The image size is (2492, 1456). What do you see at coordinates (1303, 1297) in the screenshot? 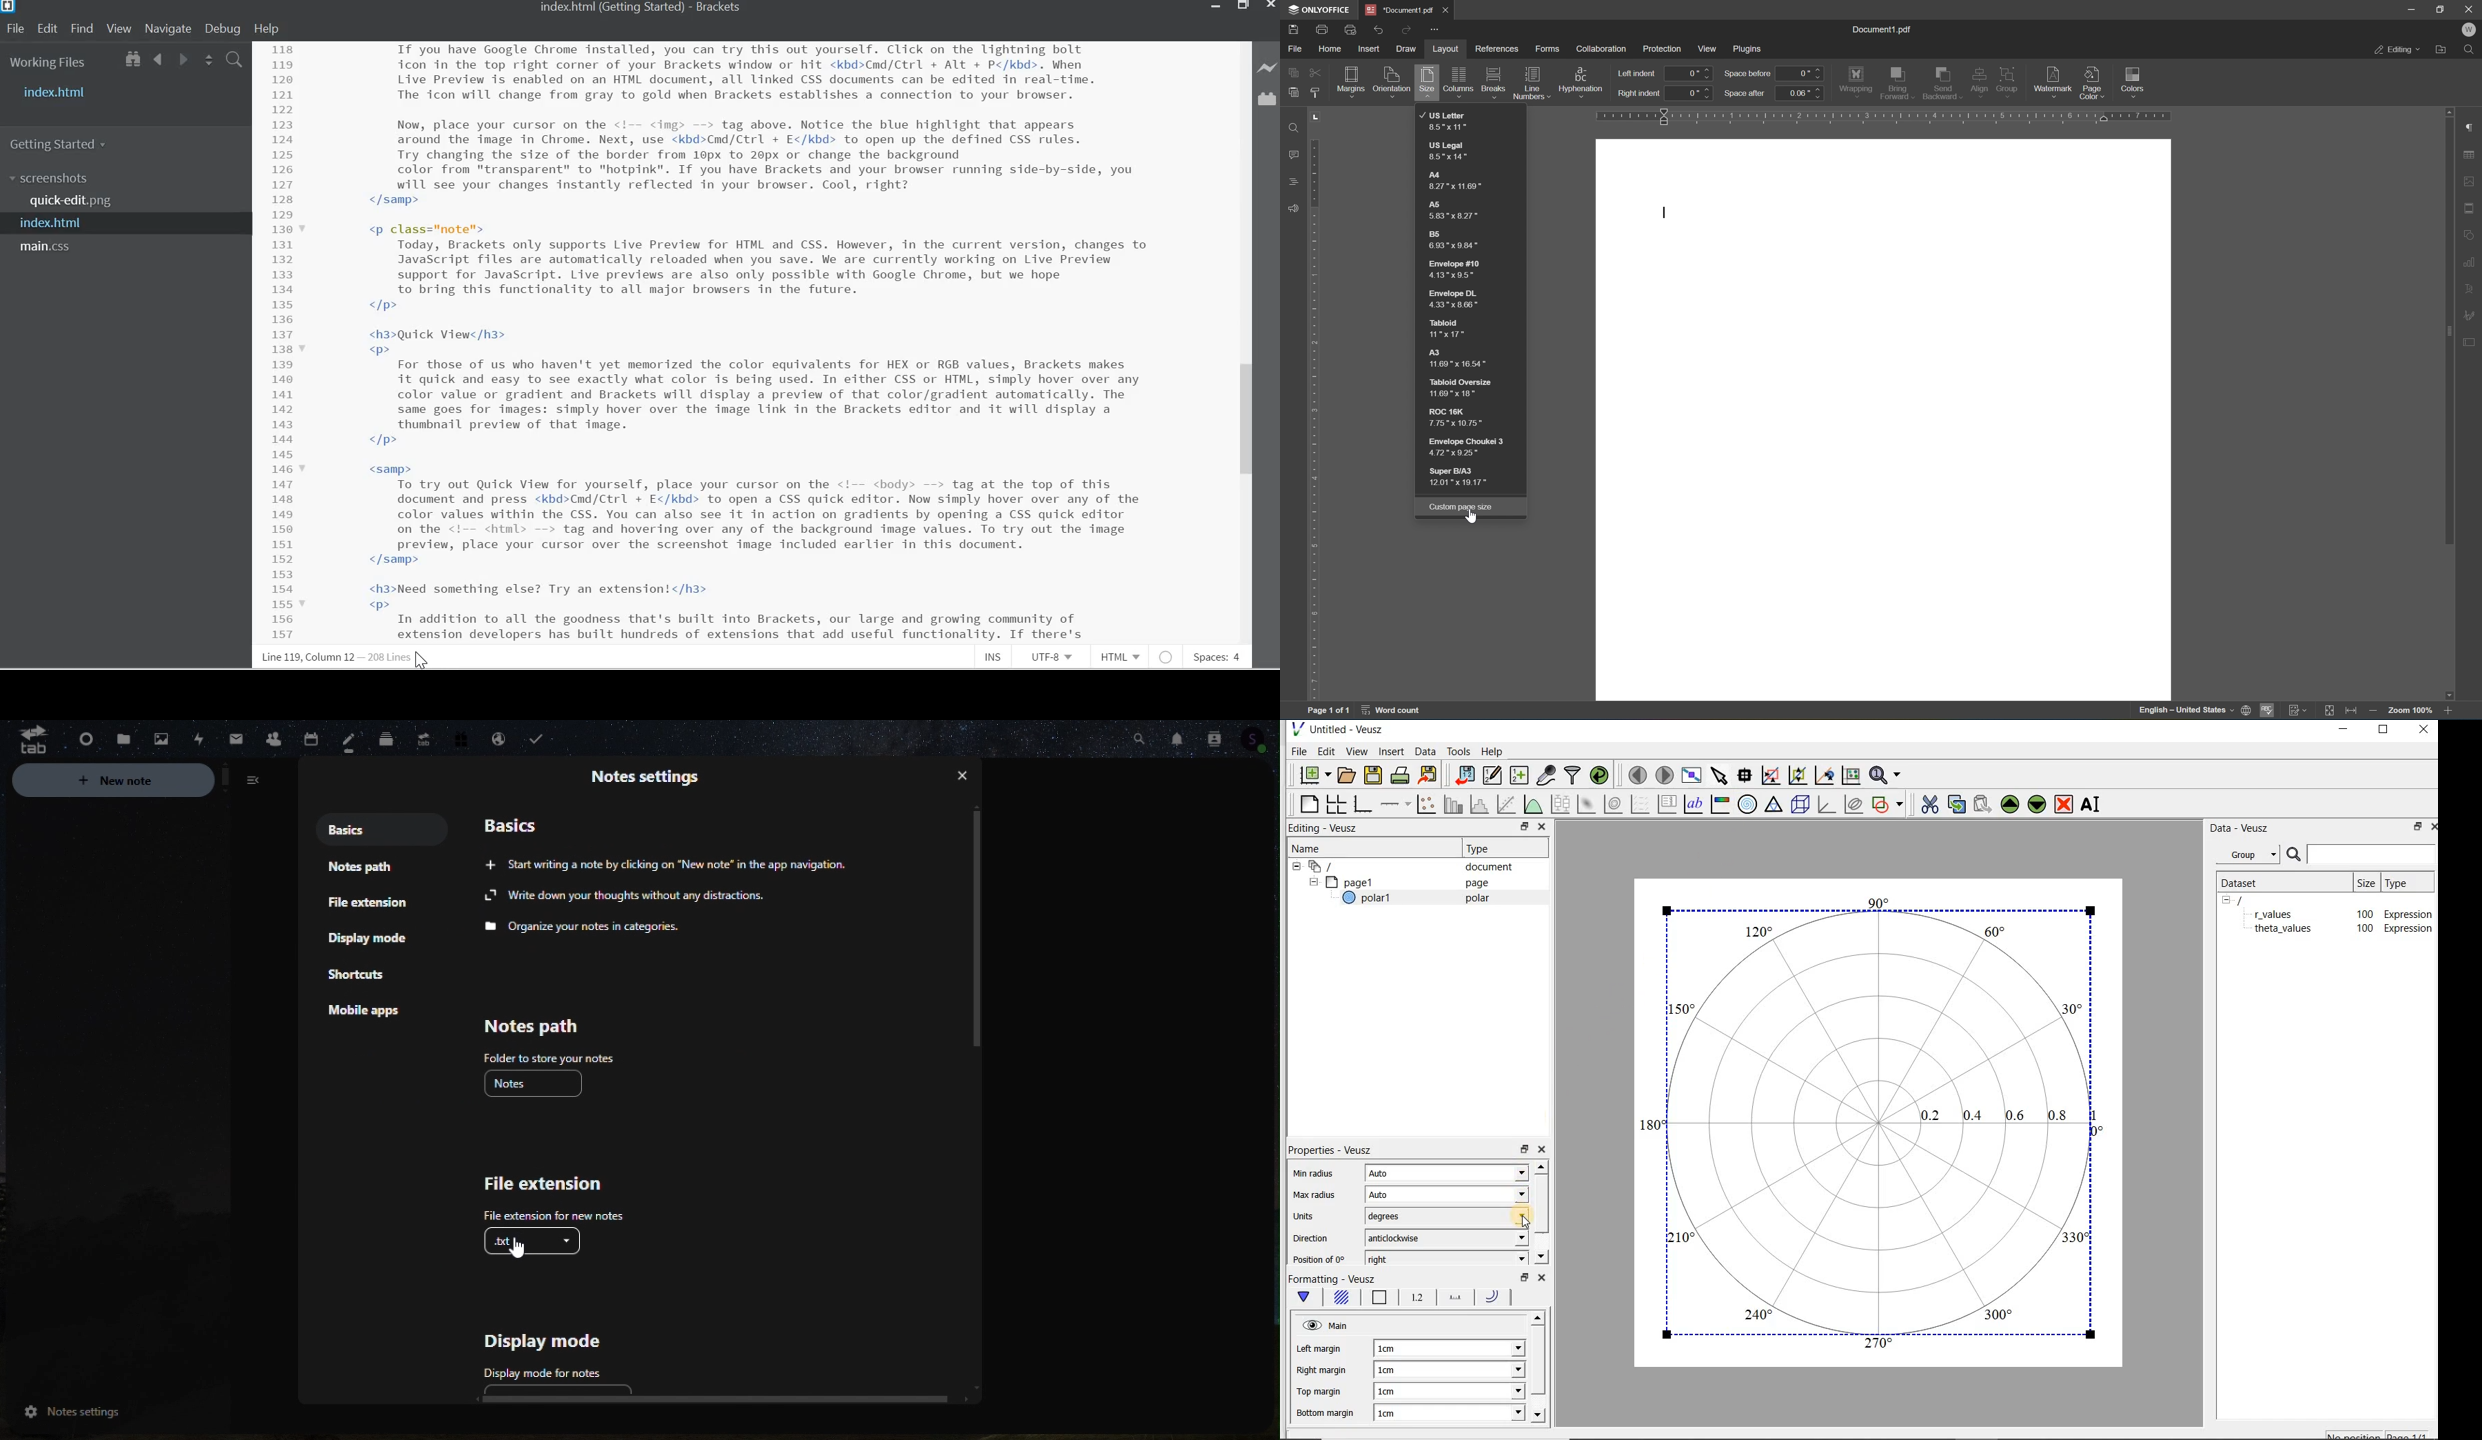
I see `Main formatting` at bounding box center [1303, 1297].